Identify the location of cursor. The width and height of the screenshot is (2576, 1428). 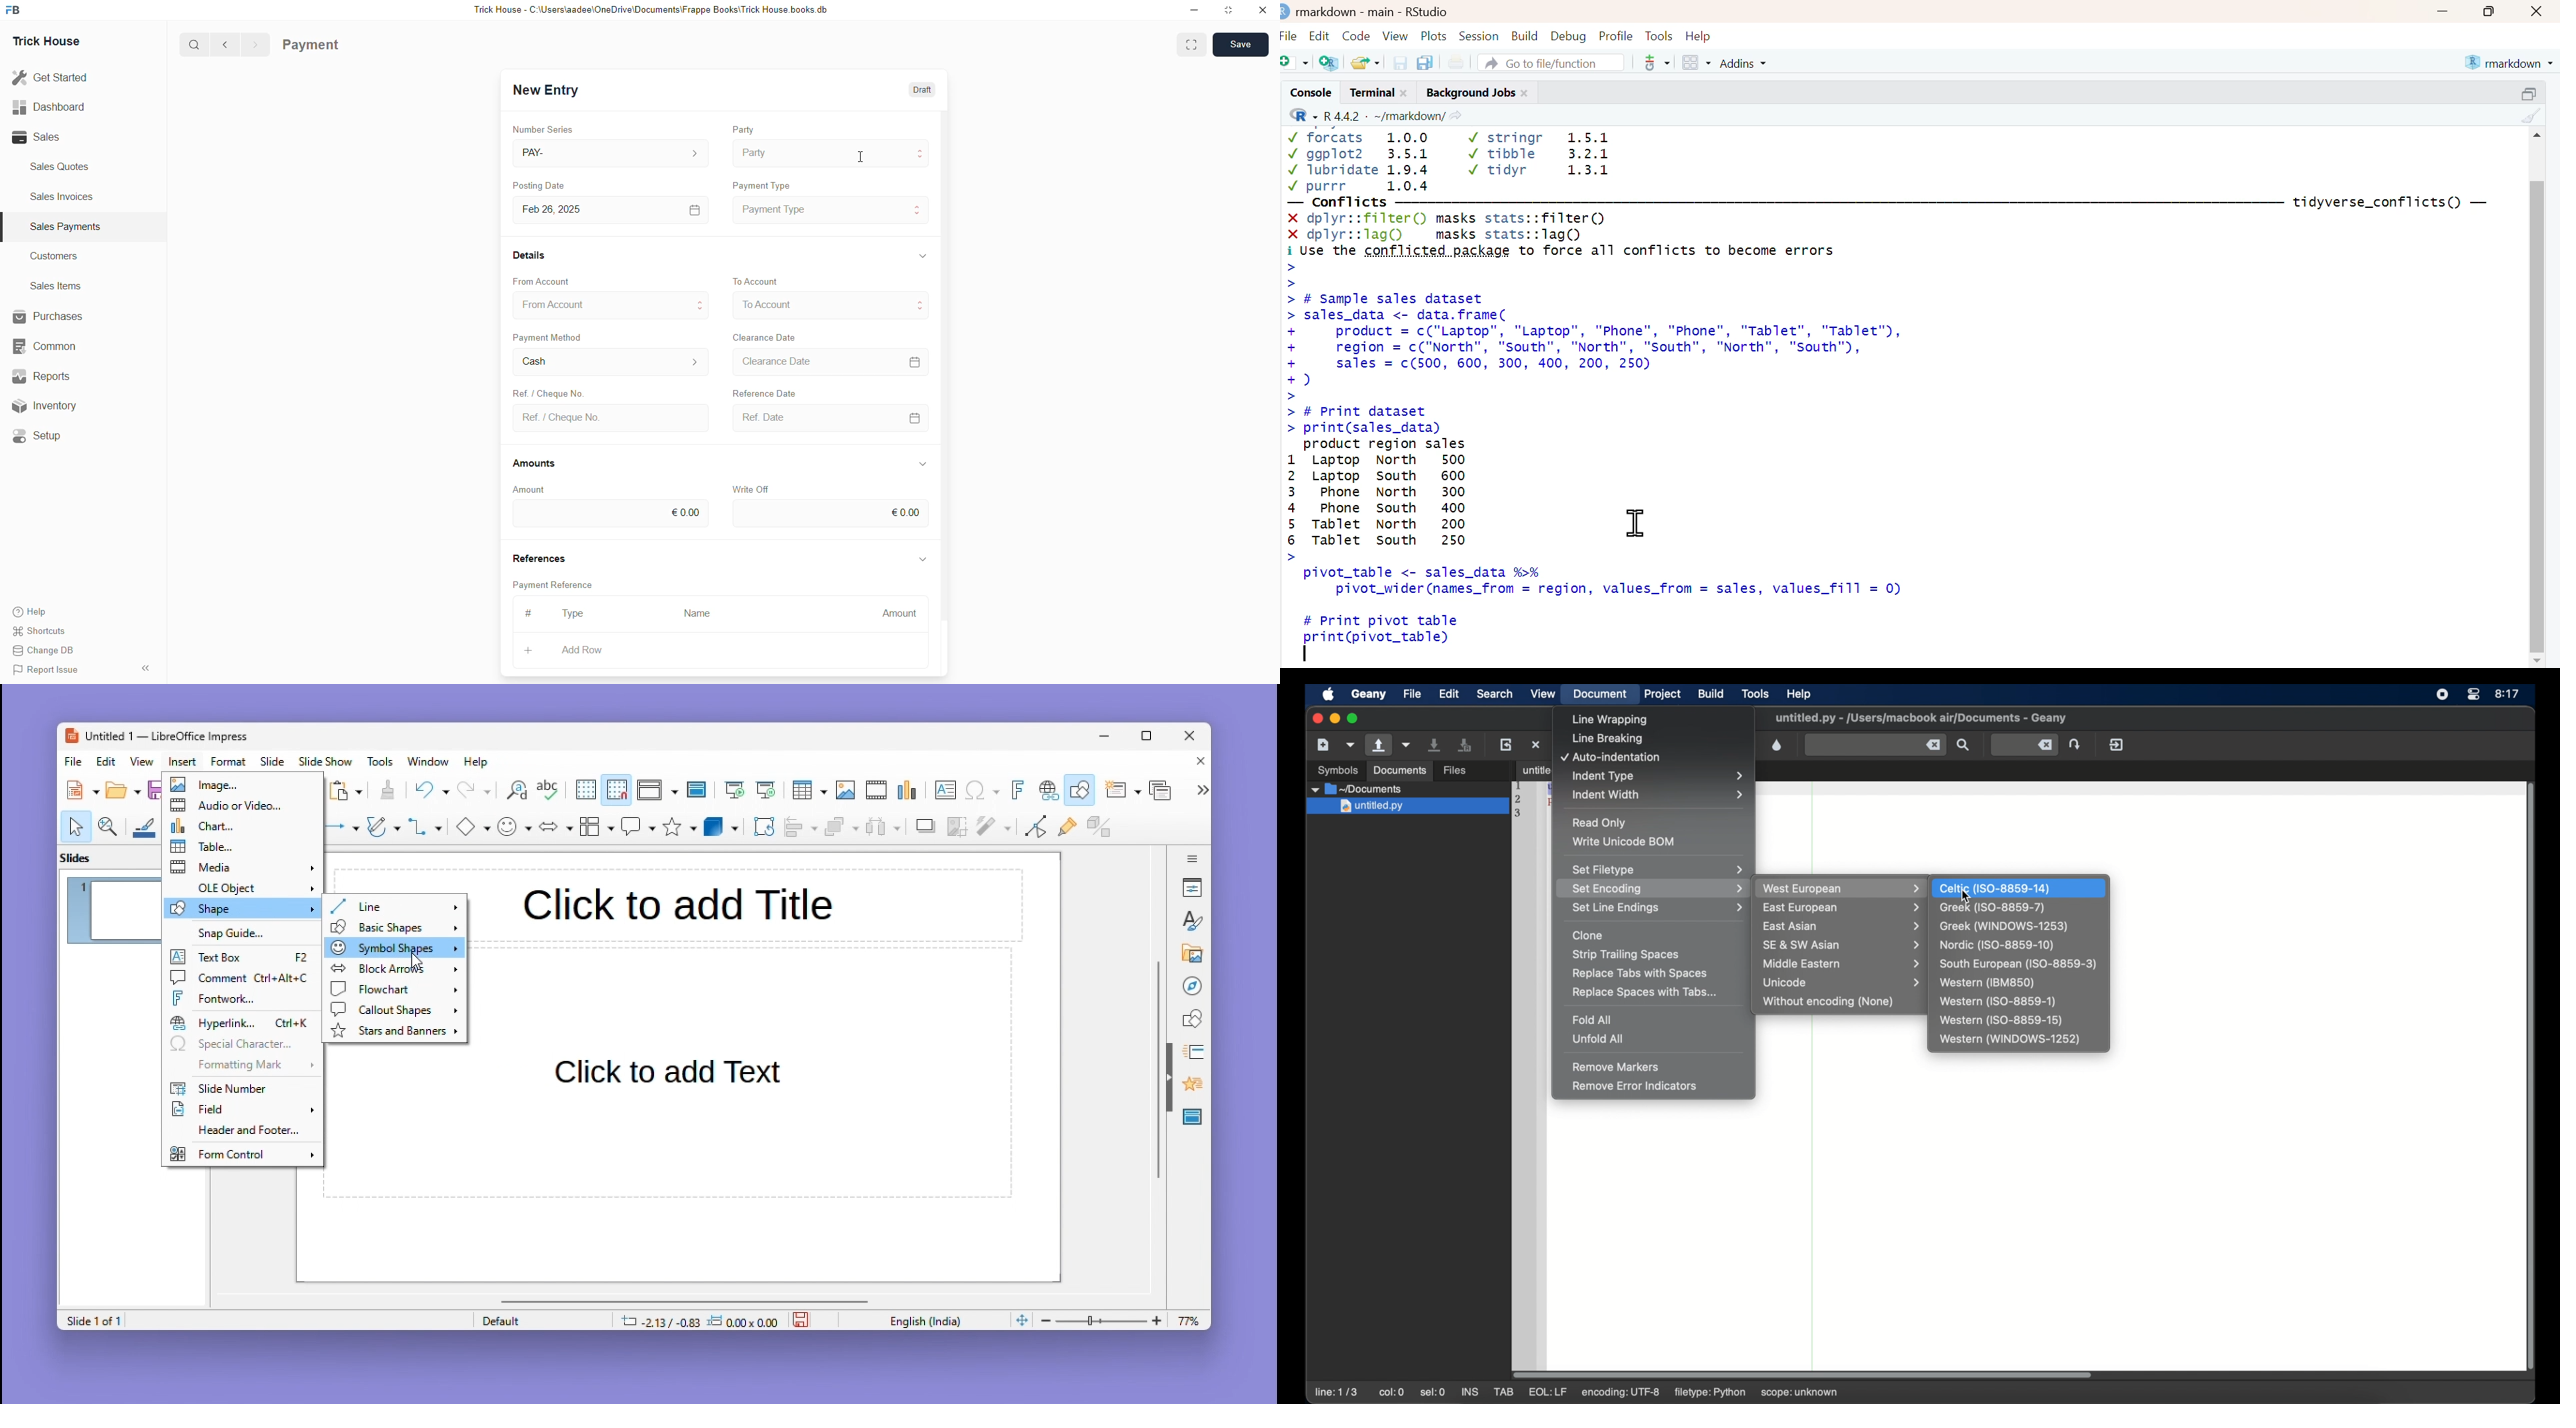
(414, 961).